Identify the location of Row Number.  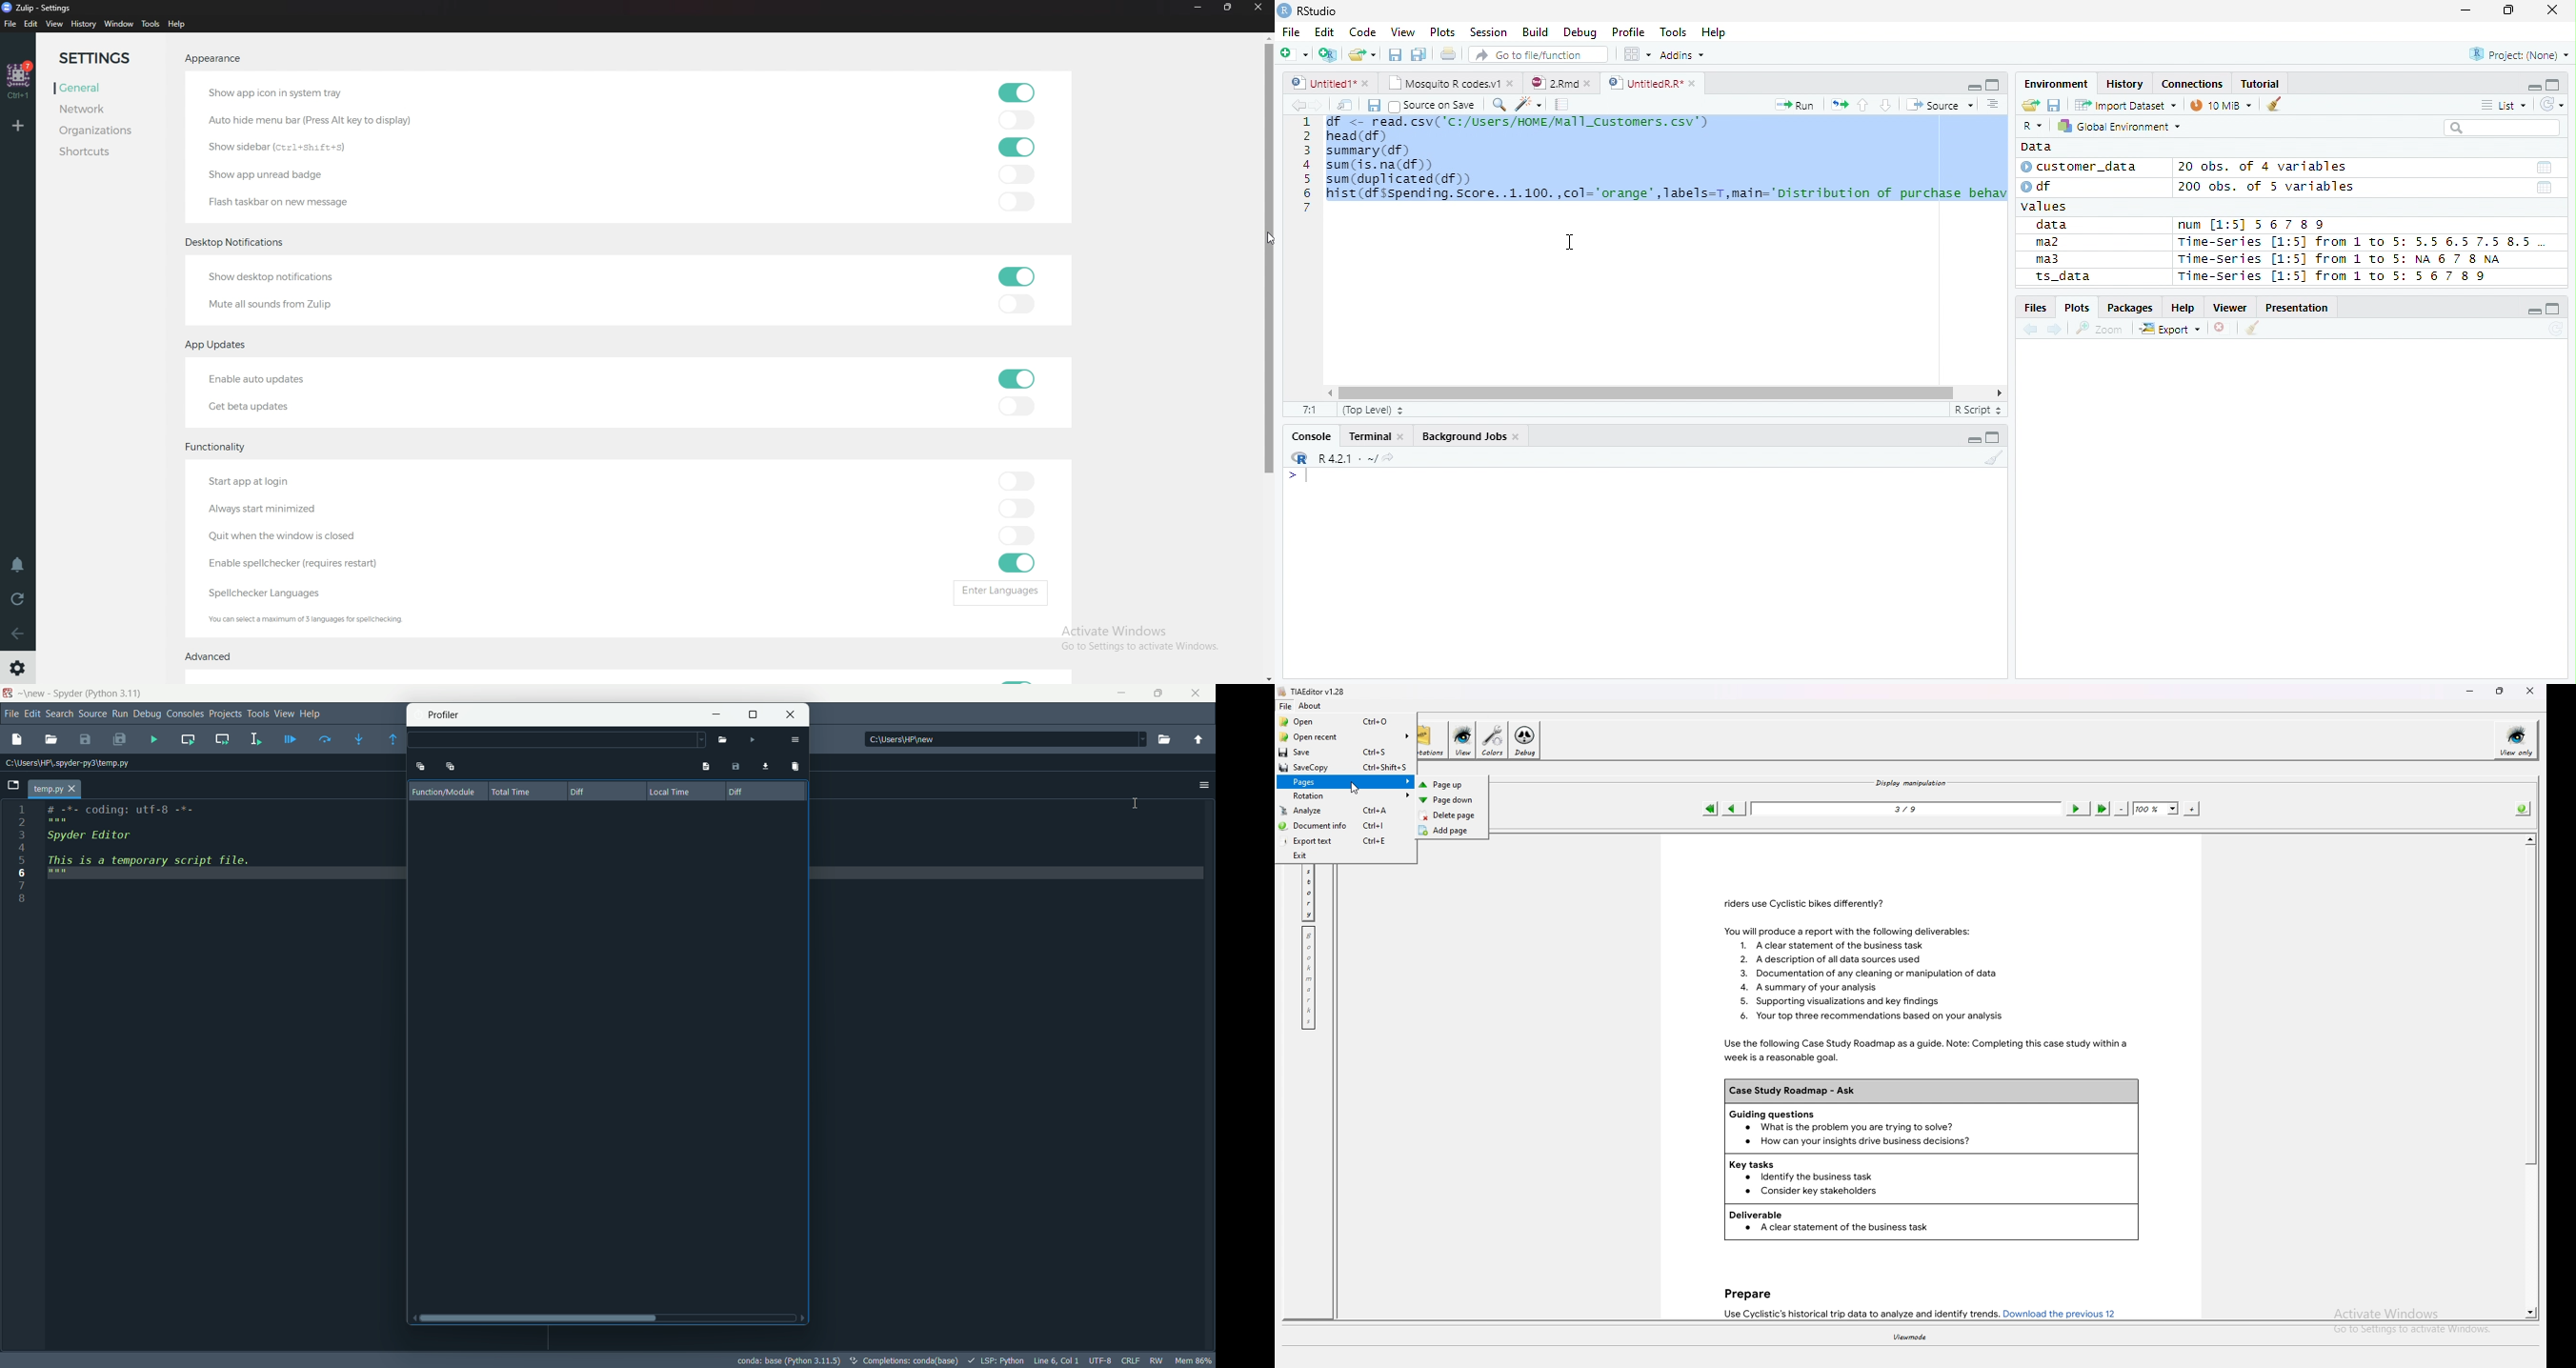
(1306, 167).